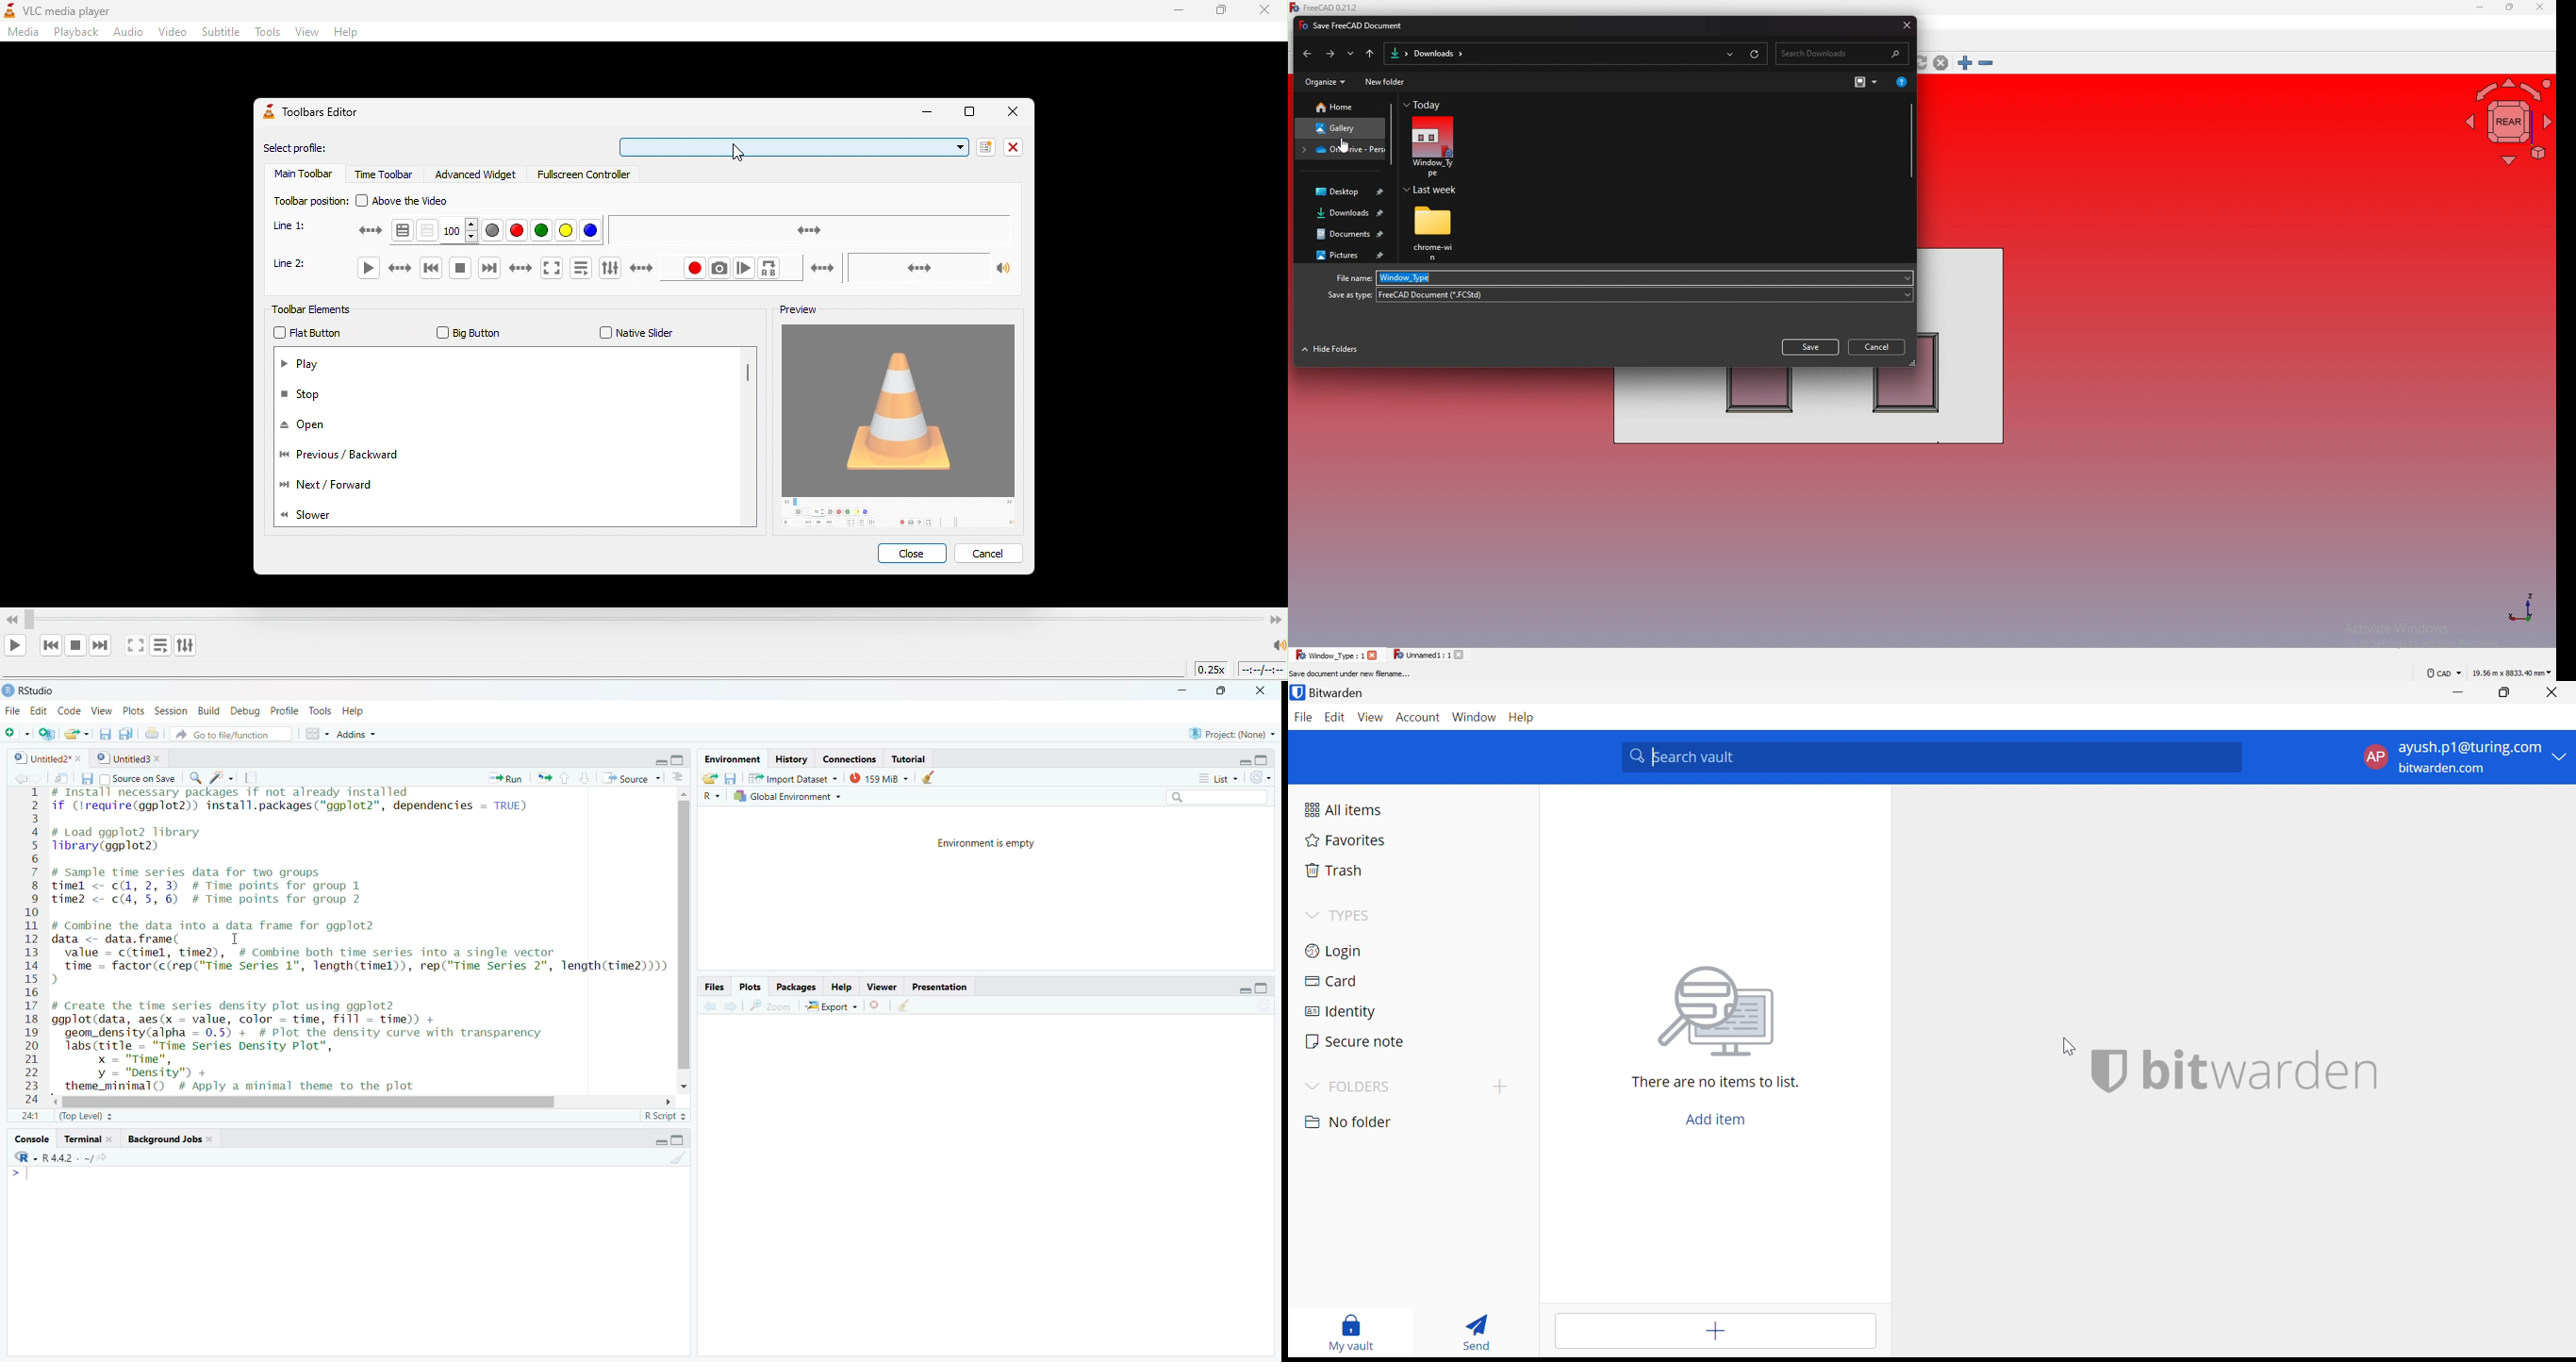 This screenshot has width=2576, height=1372. Describe the element at coordinates (1353, 915) in the screenshot. I see `TYPES` at that location.